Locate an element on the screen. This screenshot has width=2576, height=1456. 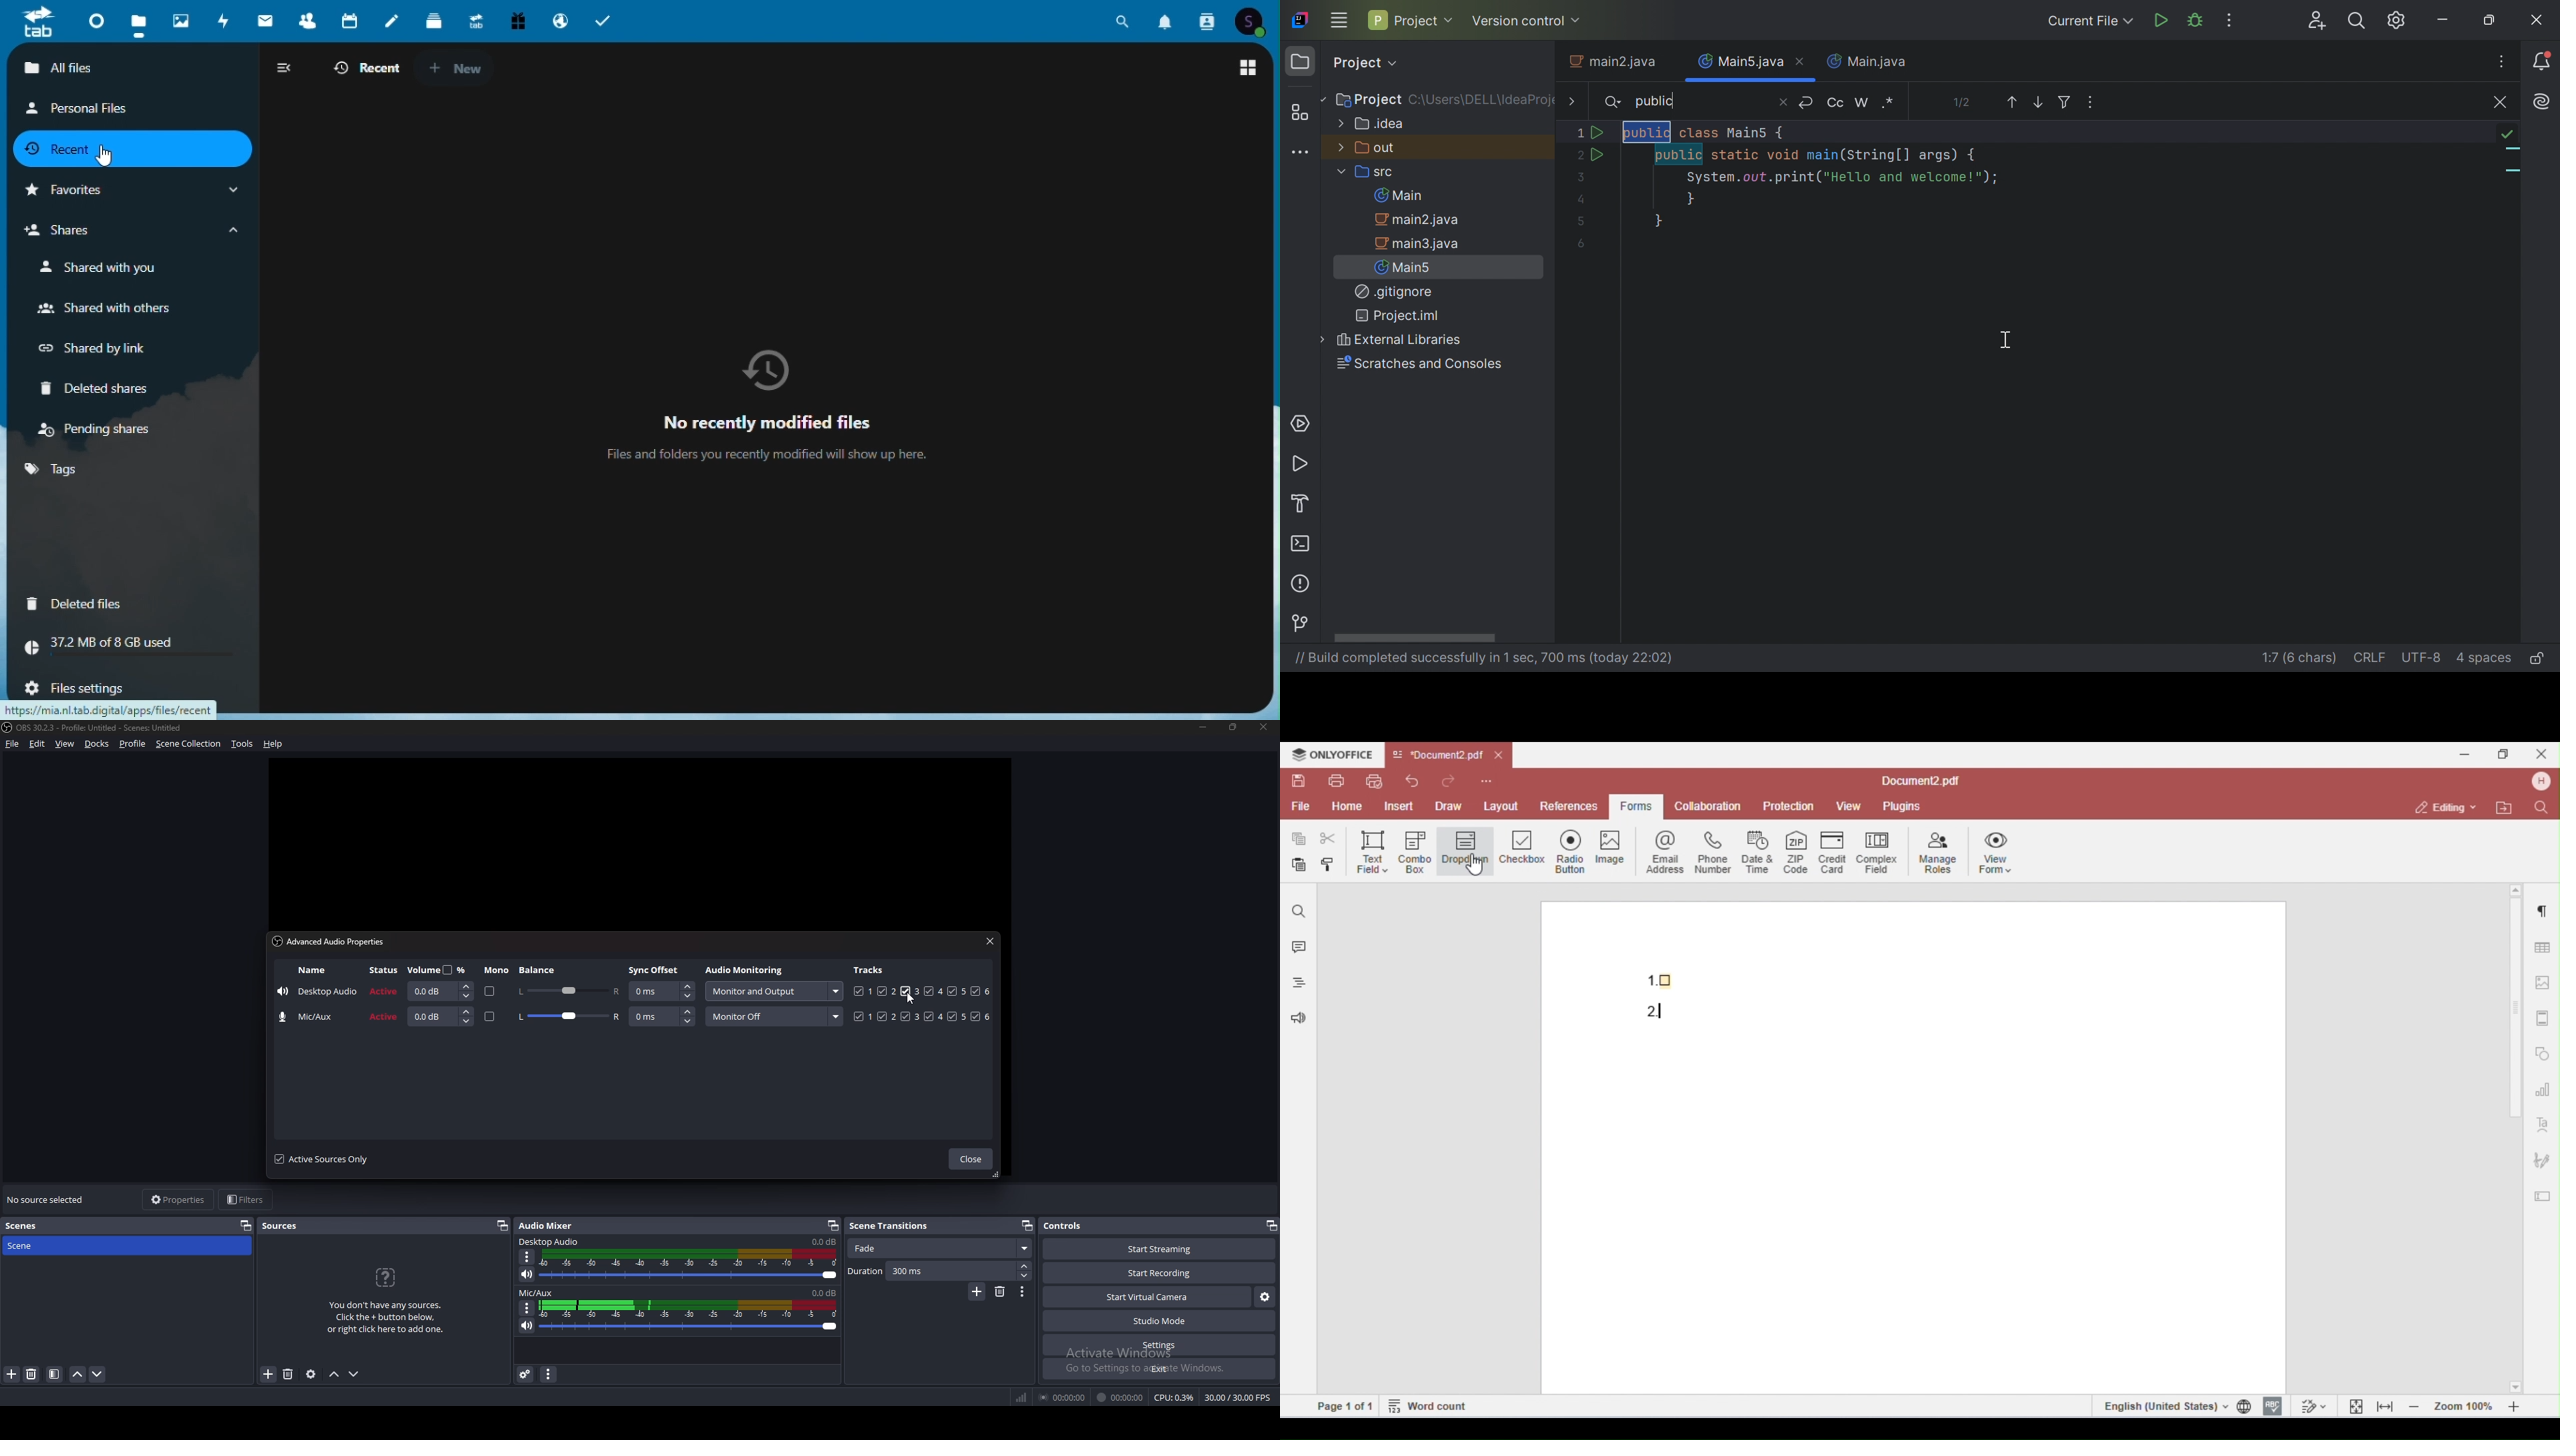
scene transitions is located at coordinates (896, 1225).